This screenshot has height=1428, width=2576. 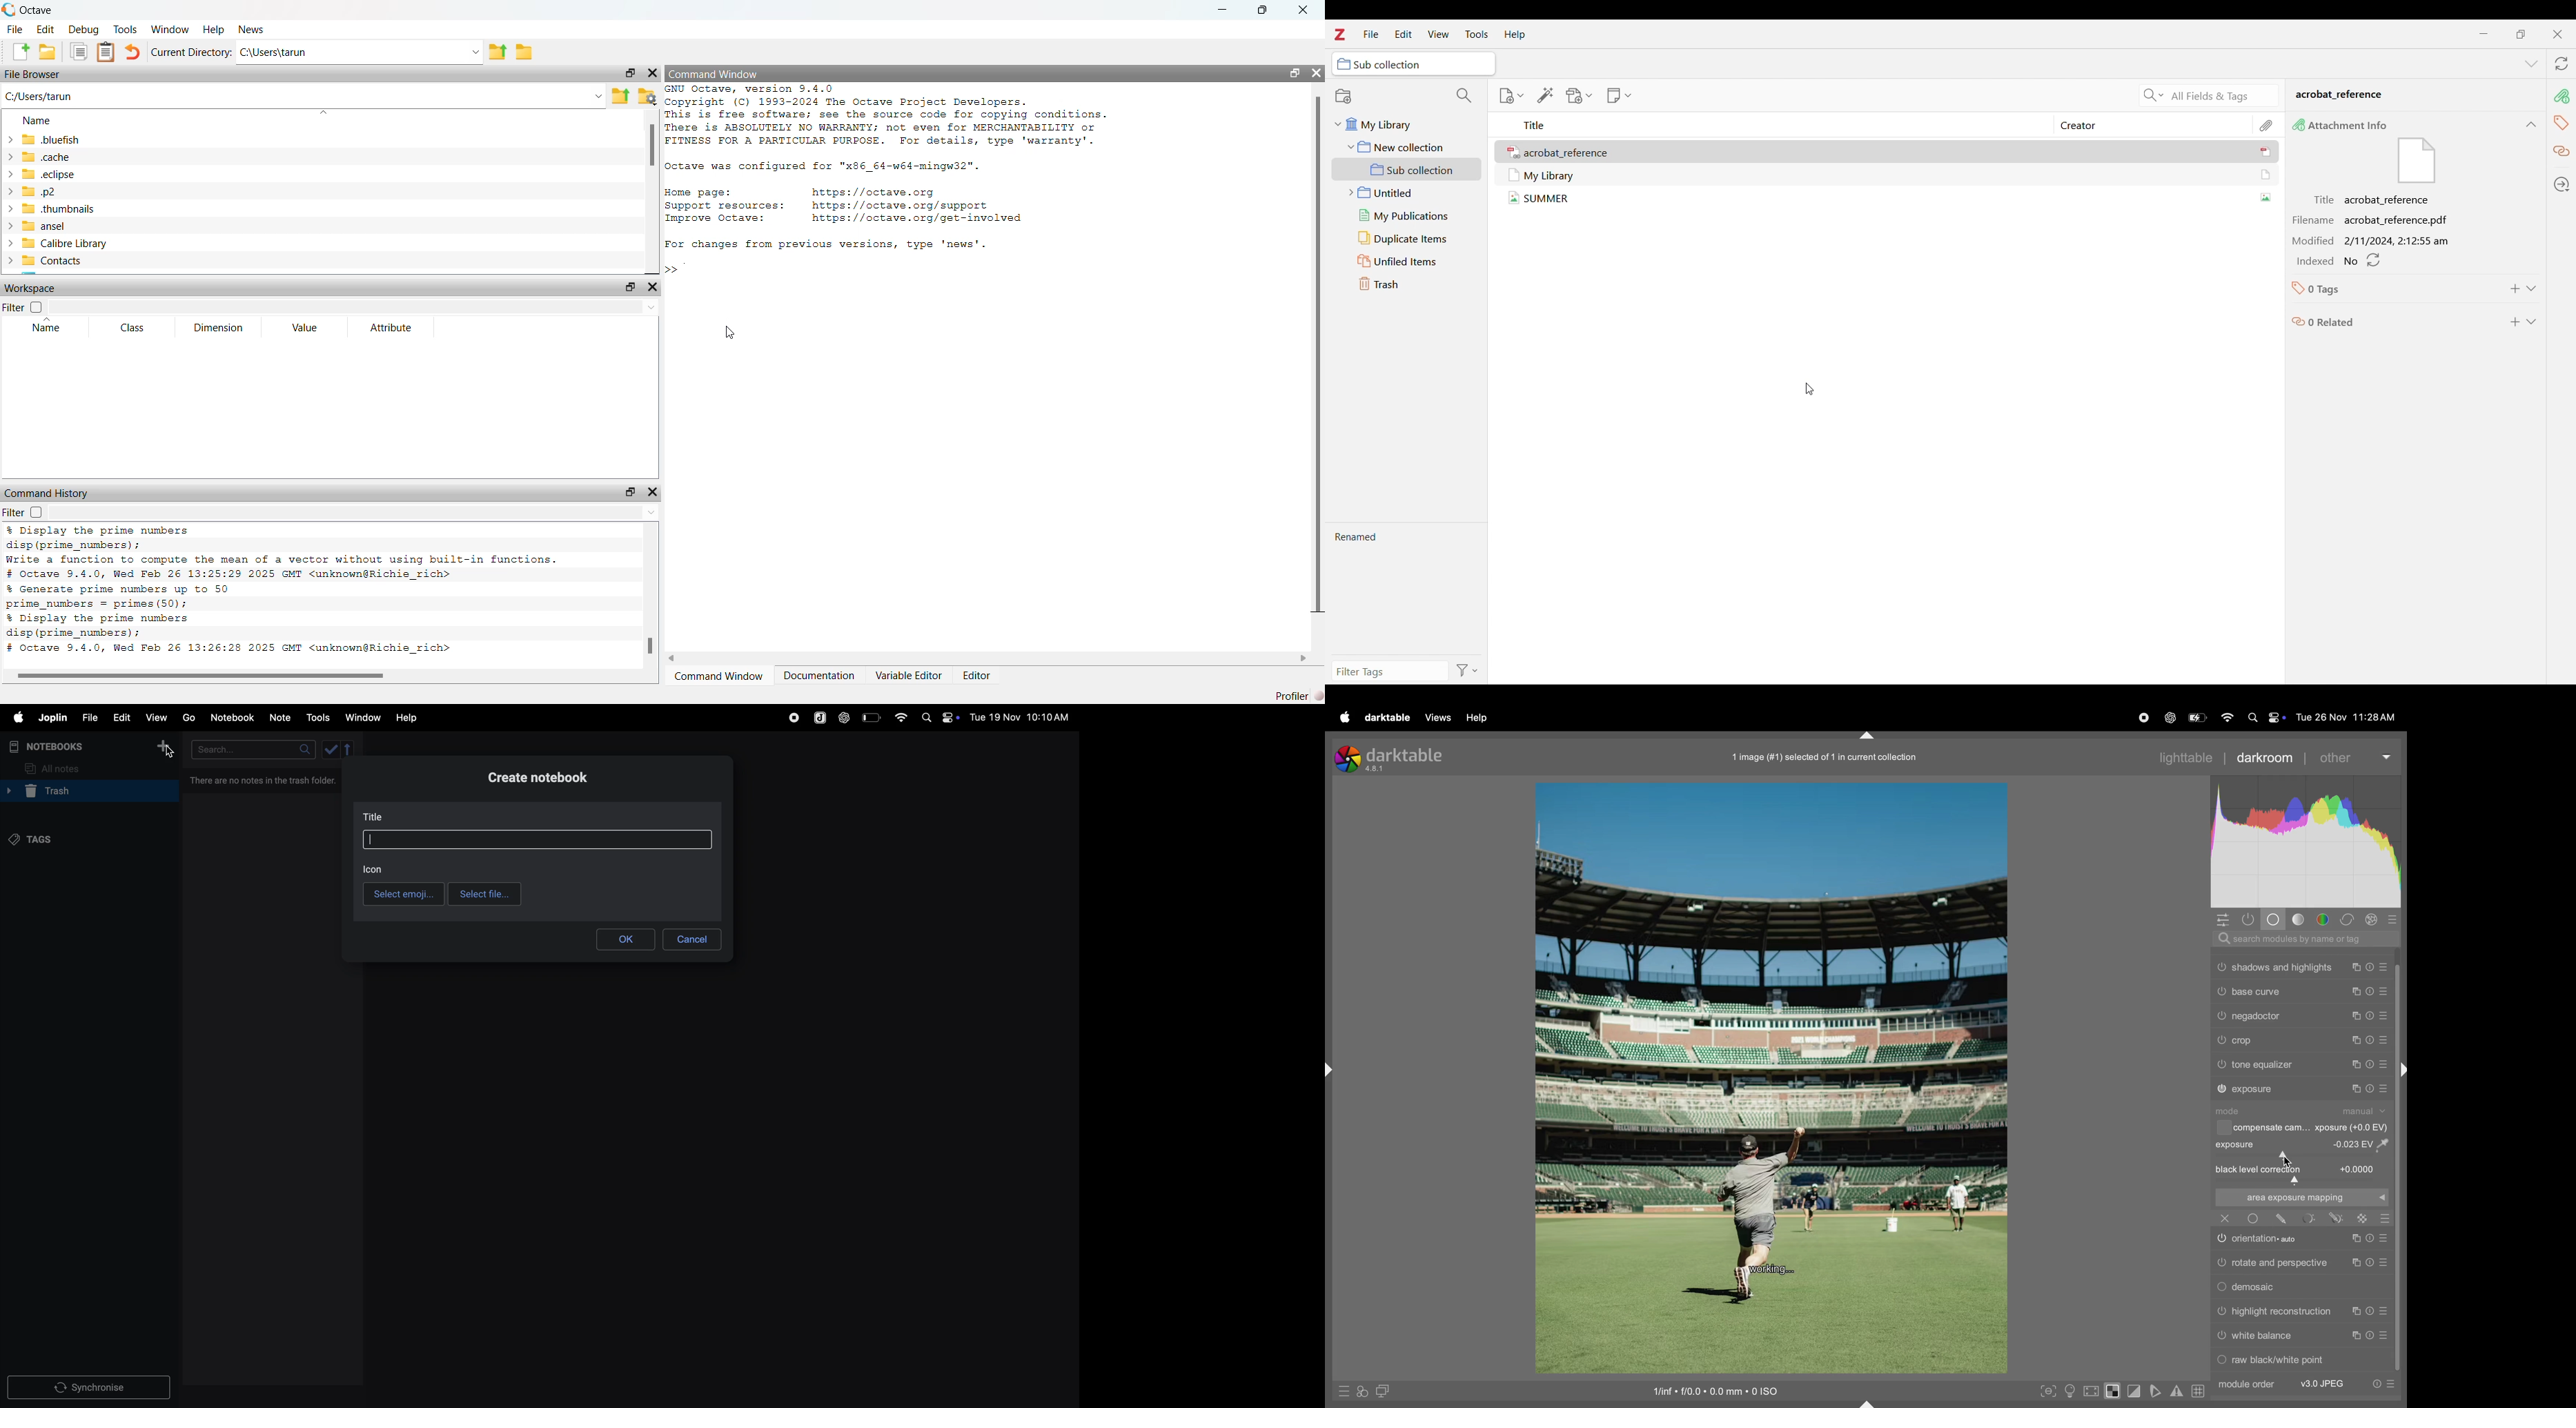 I want to click on tone equalizer, so click(x=2263, y=1064).